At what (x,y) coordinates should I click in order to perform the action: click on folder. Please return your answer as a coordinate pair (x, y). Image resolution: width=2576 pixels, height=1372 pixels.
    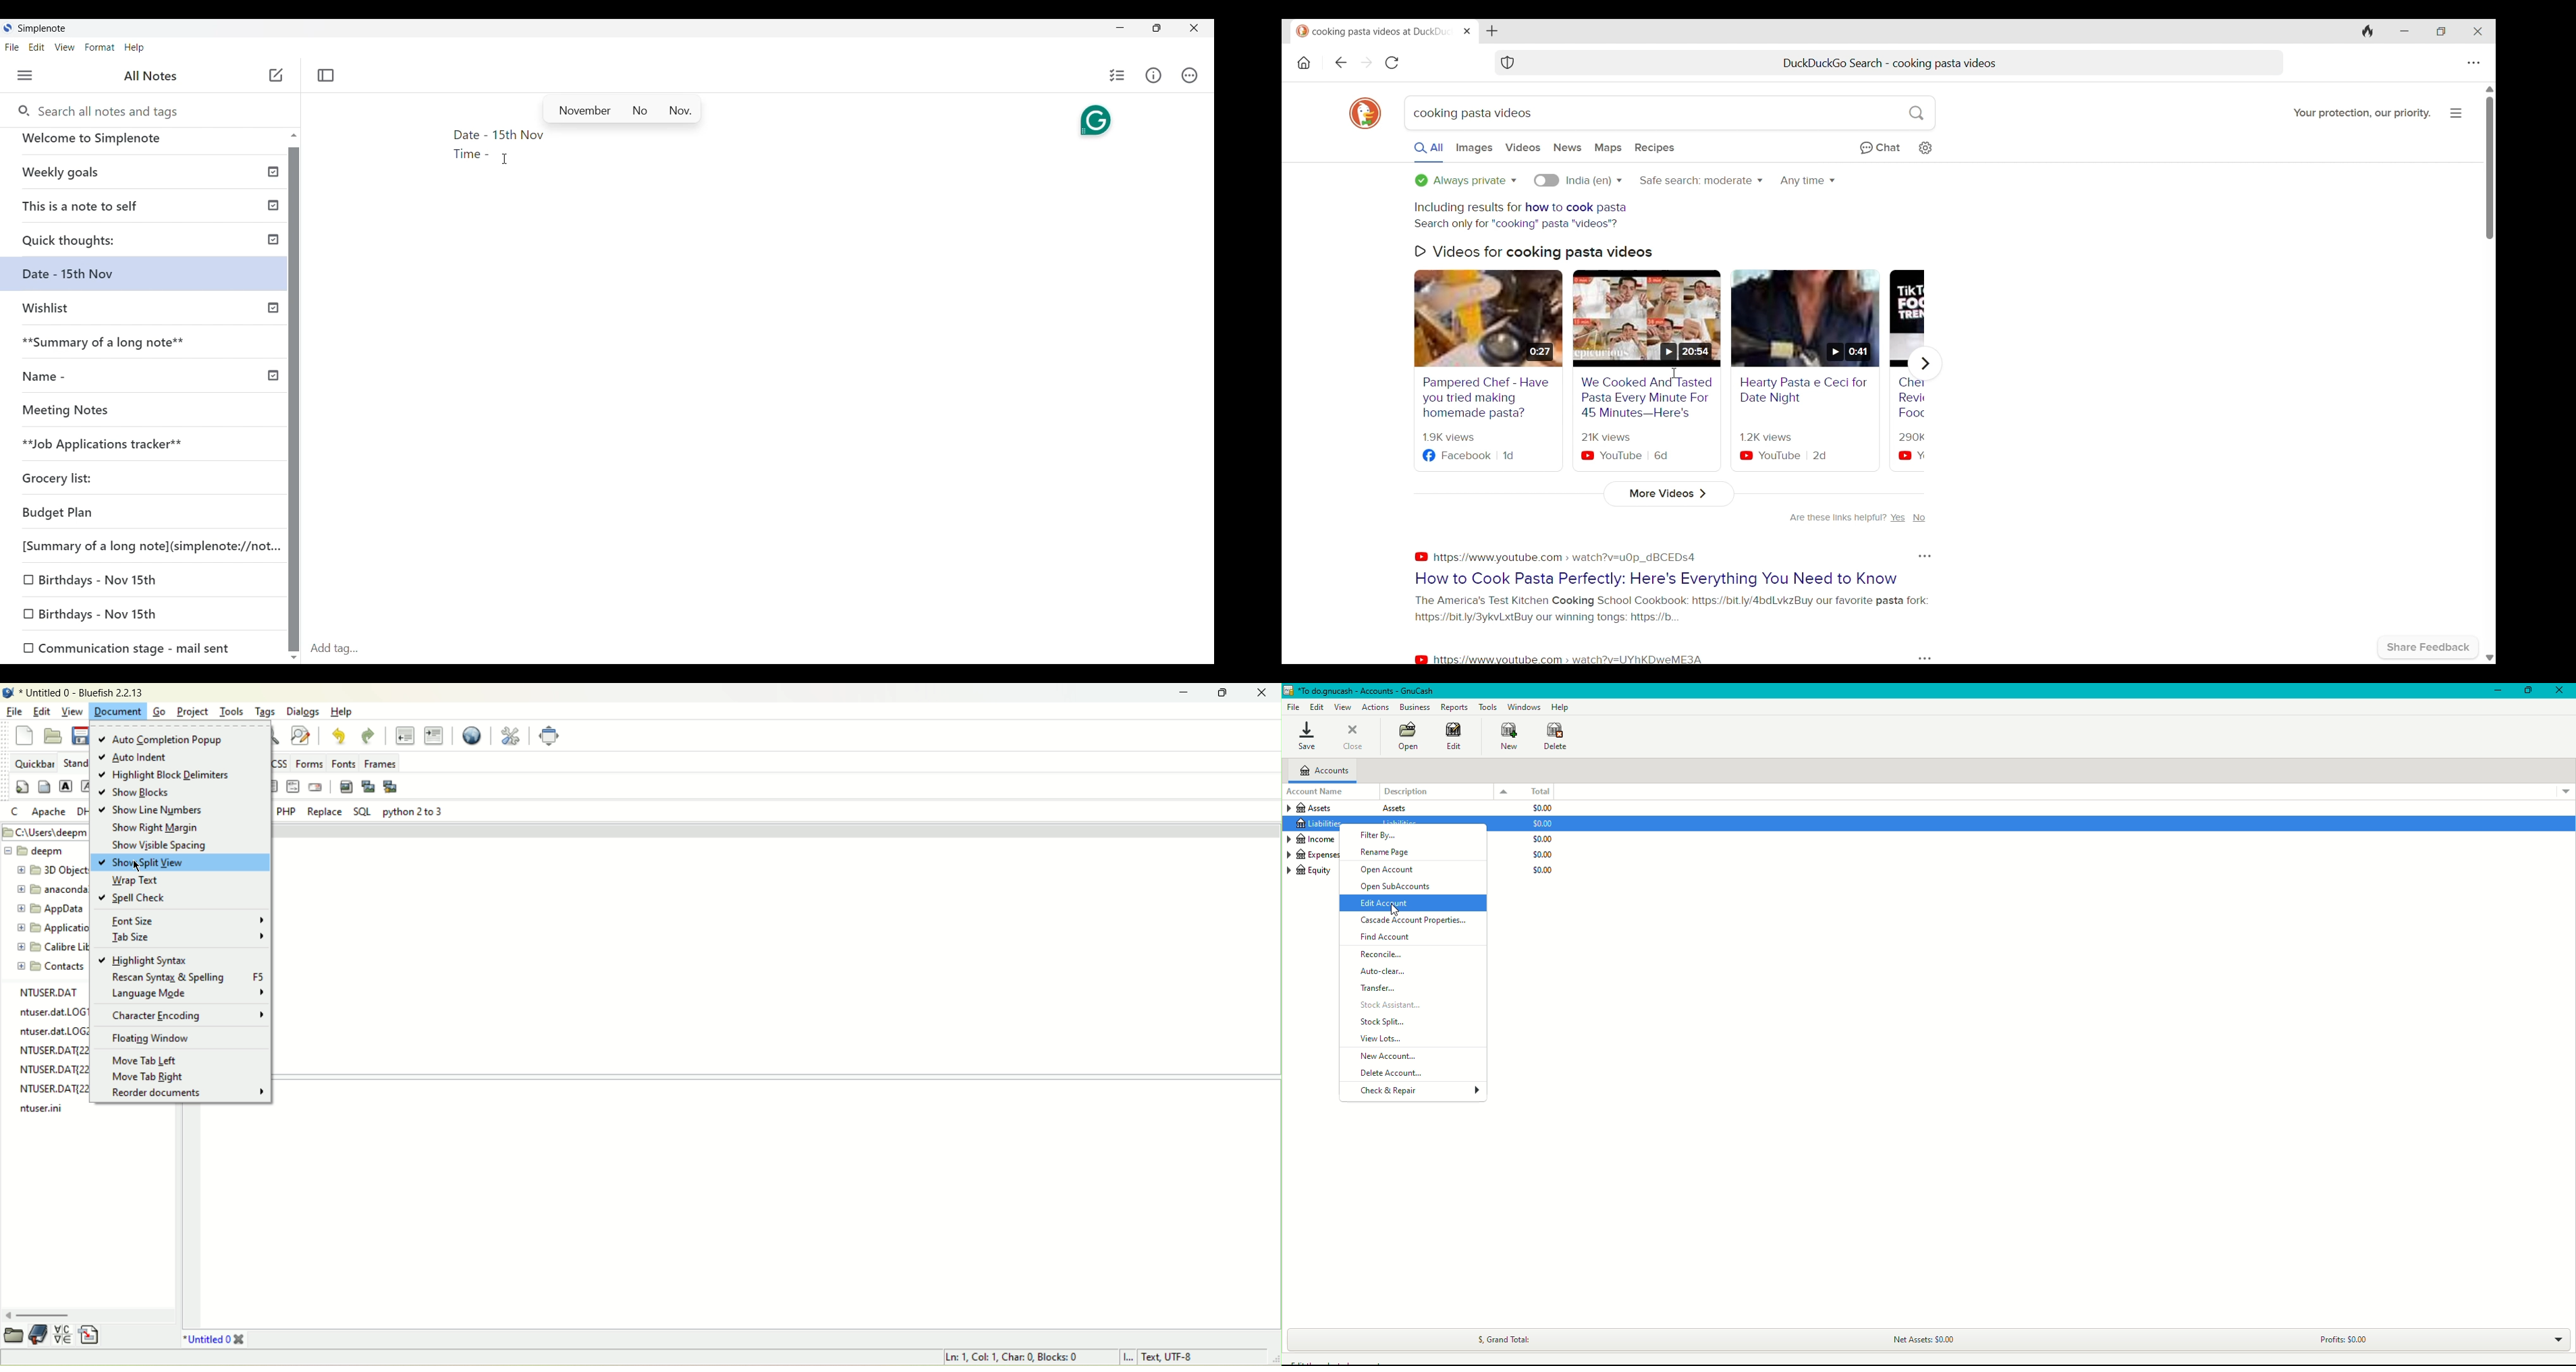
    Looking at the image, I should click on (37, 851).